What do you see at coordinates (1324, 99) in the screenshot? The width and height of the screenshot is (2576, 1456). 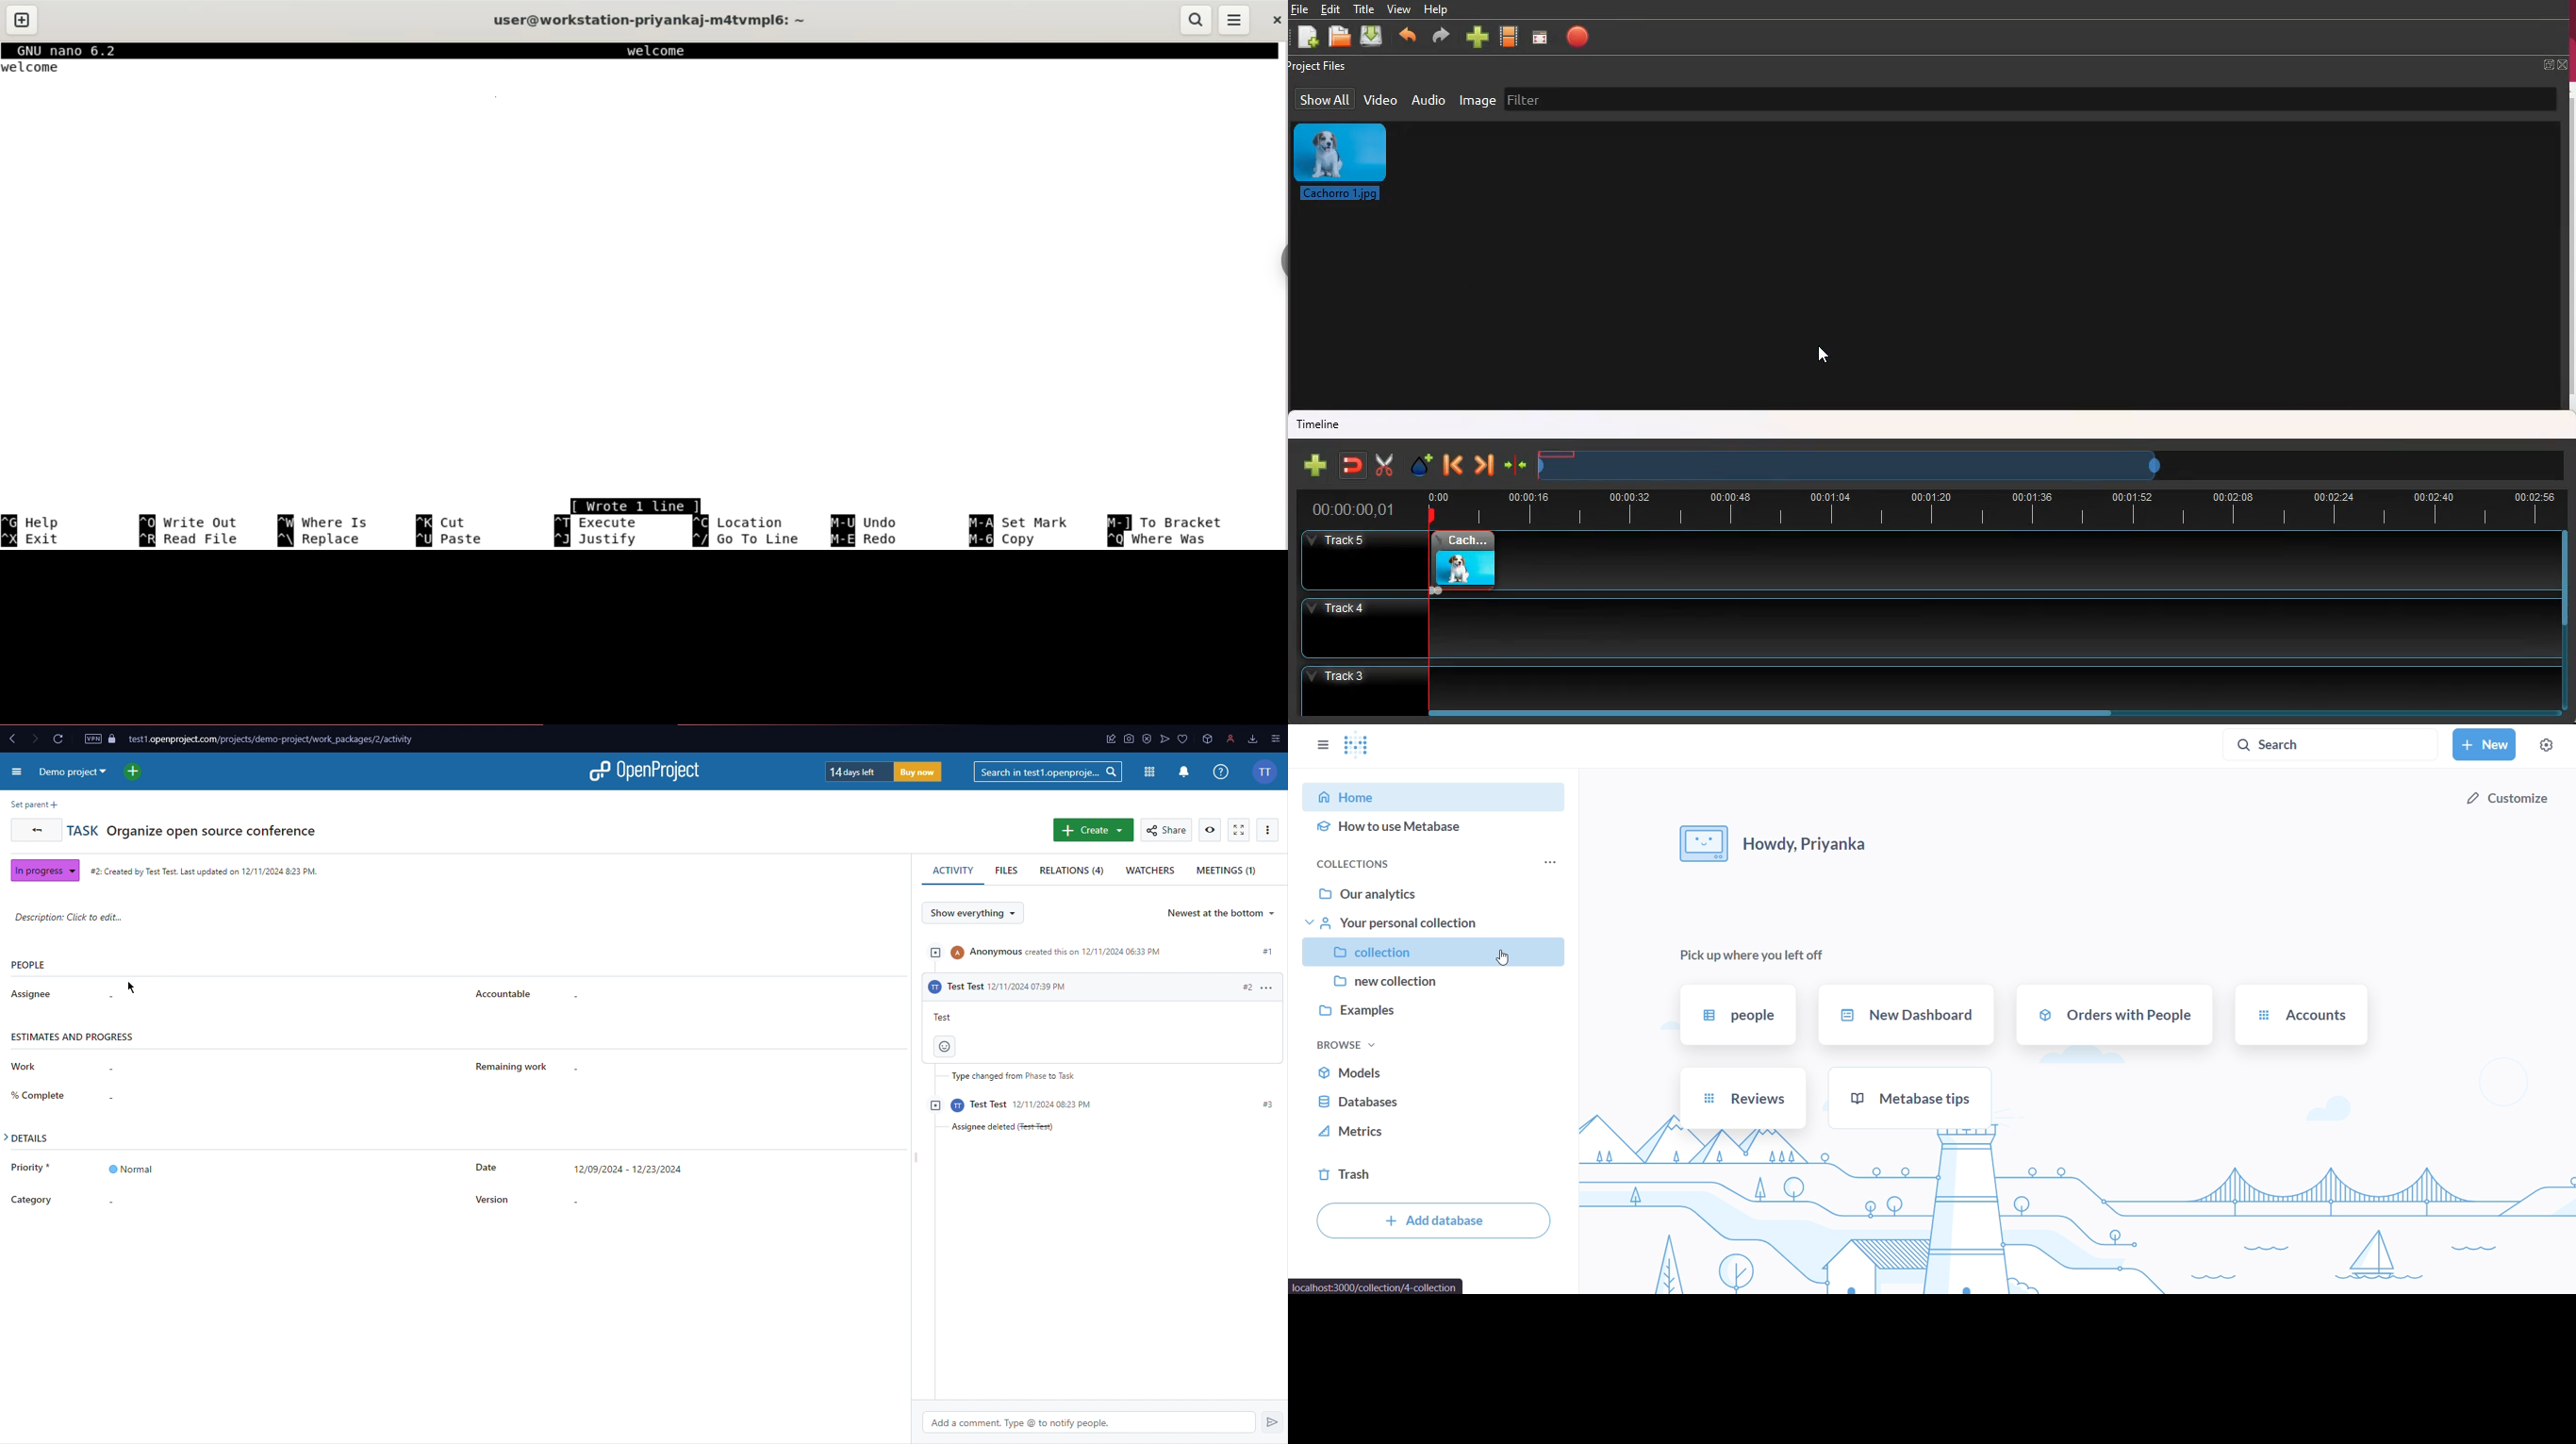 I see `show all` at bounding box center [1324, 99].